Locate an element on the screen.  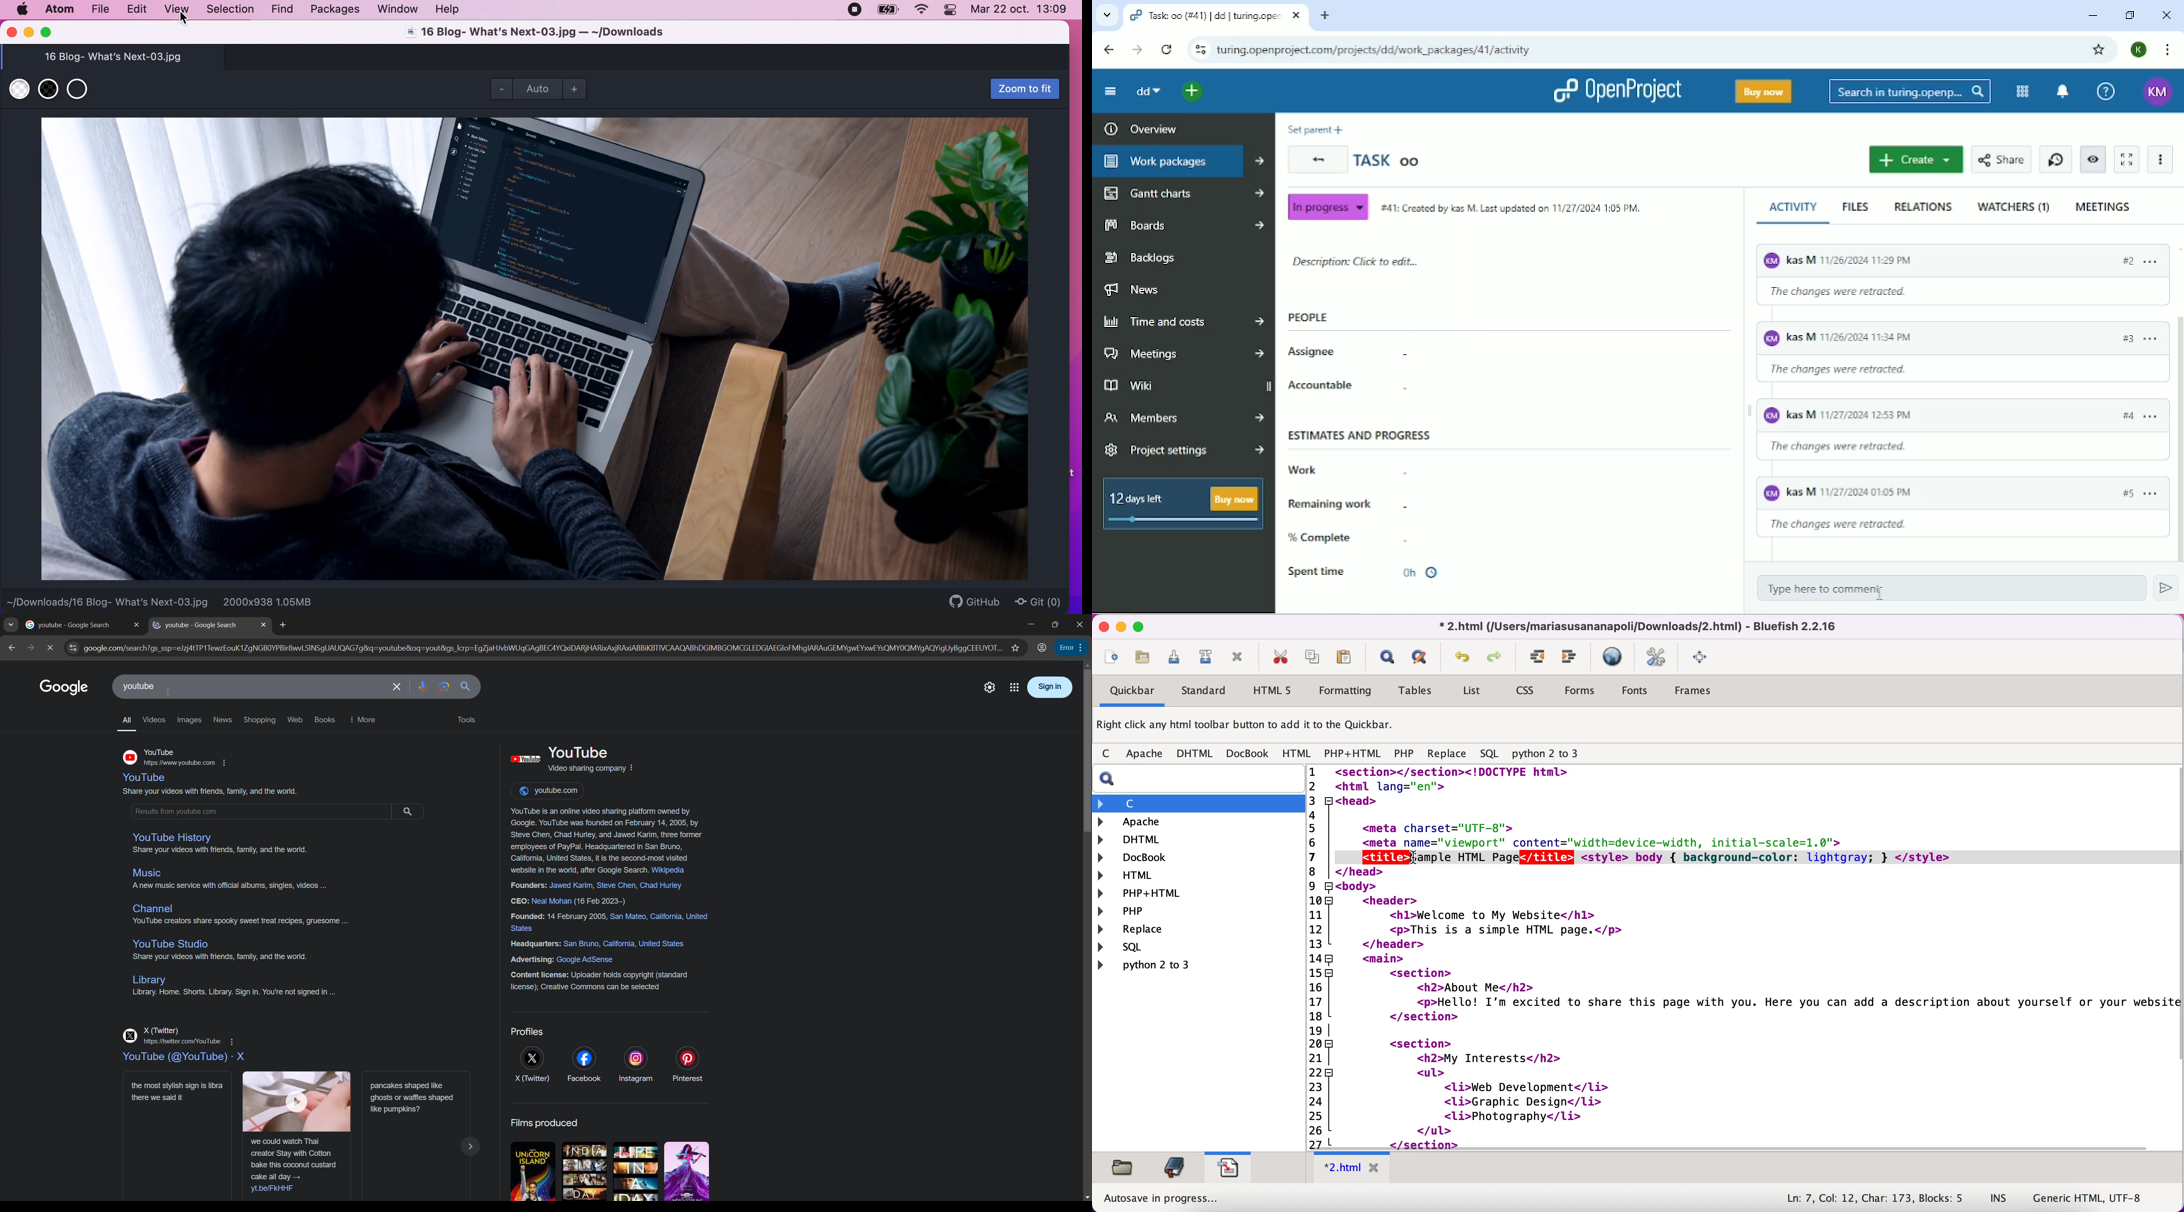
Profiles is located at coordinates (527, 1032).